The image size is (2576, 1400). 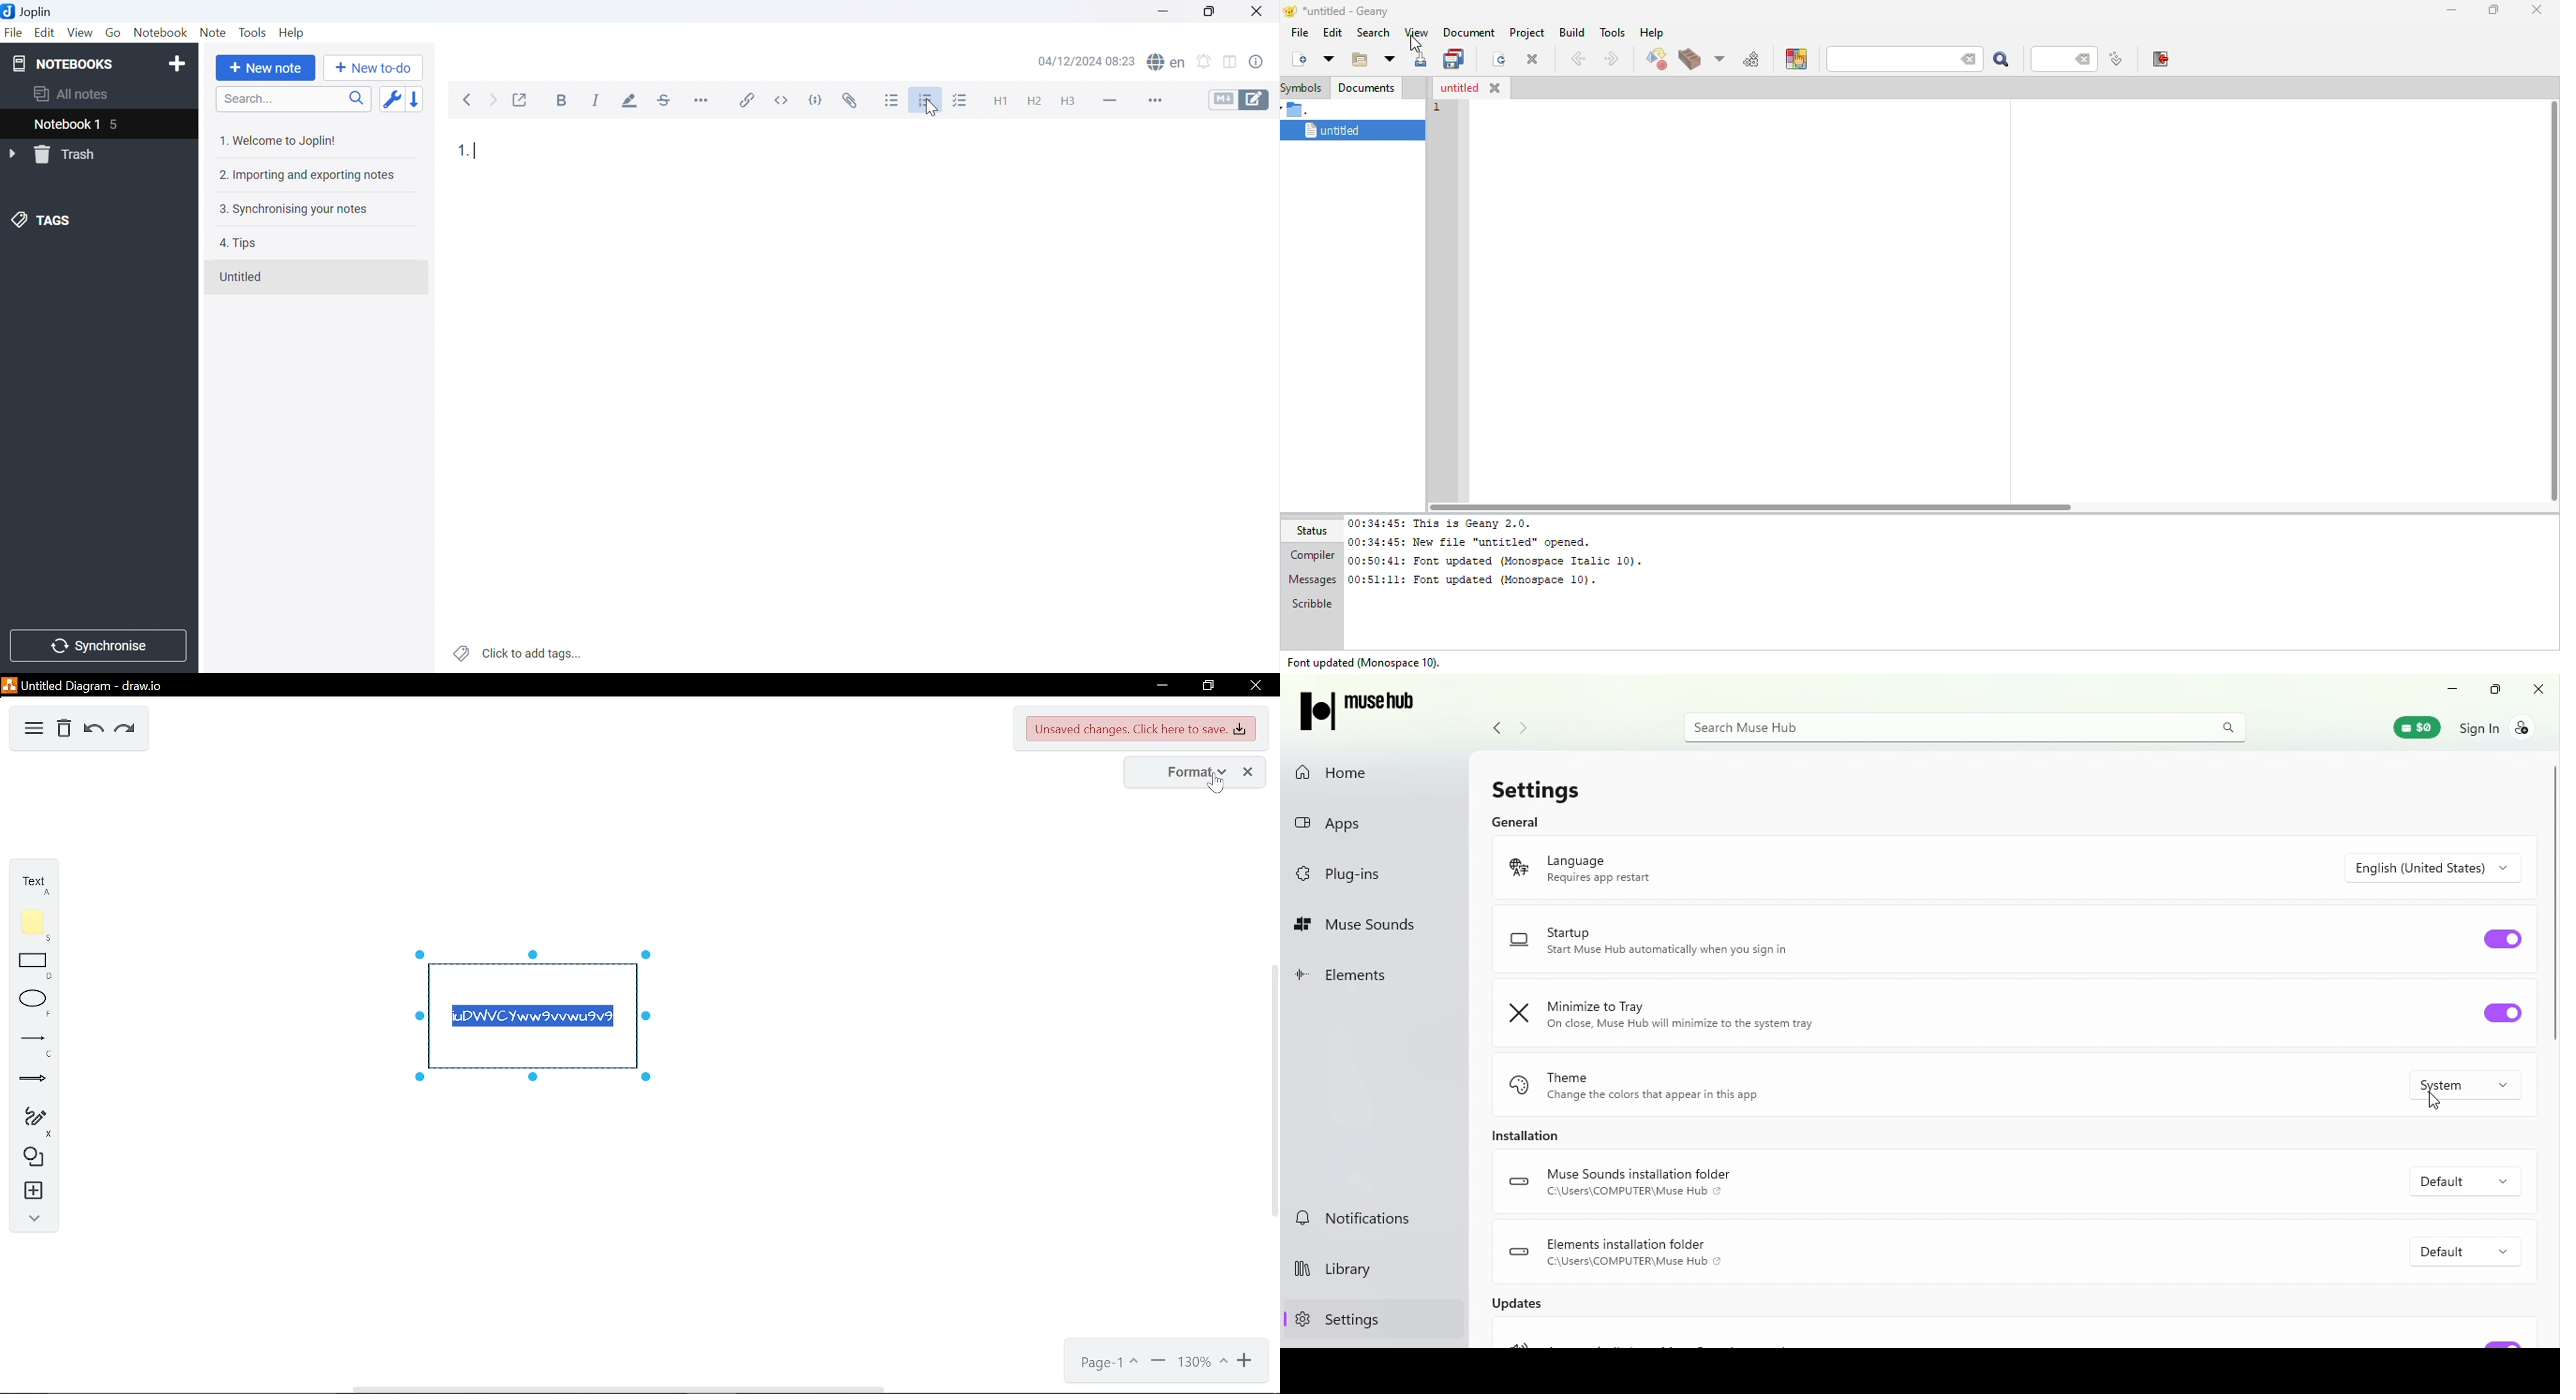 I want to click on Insert / edit link, so click(x=744, y=100).